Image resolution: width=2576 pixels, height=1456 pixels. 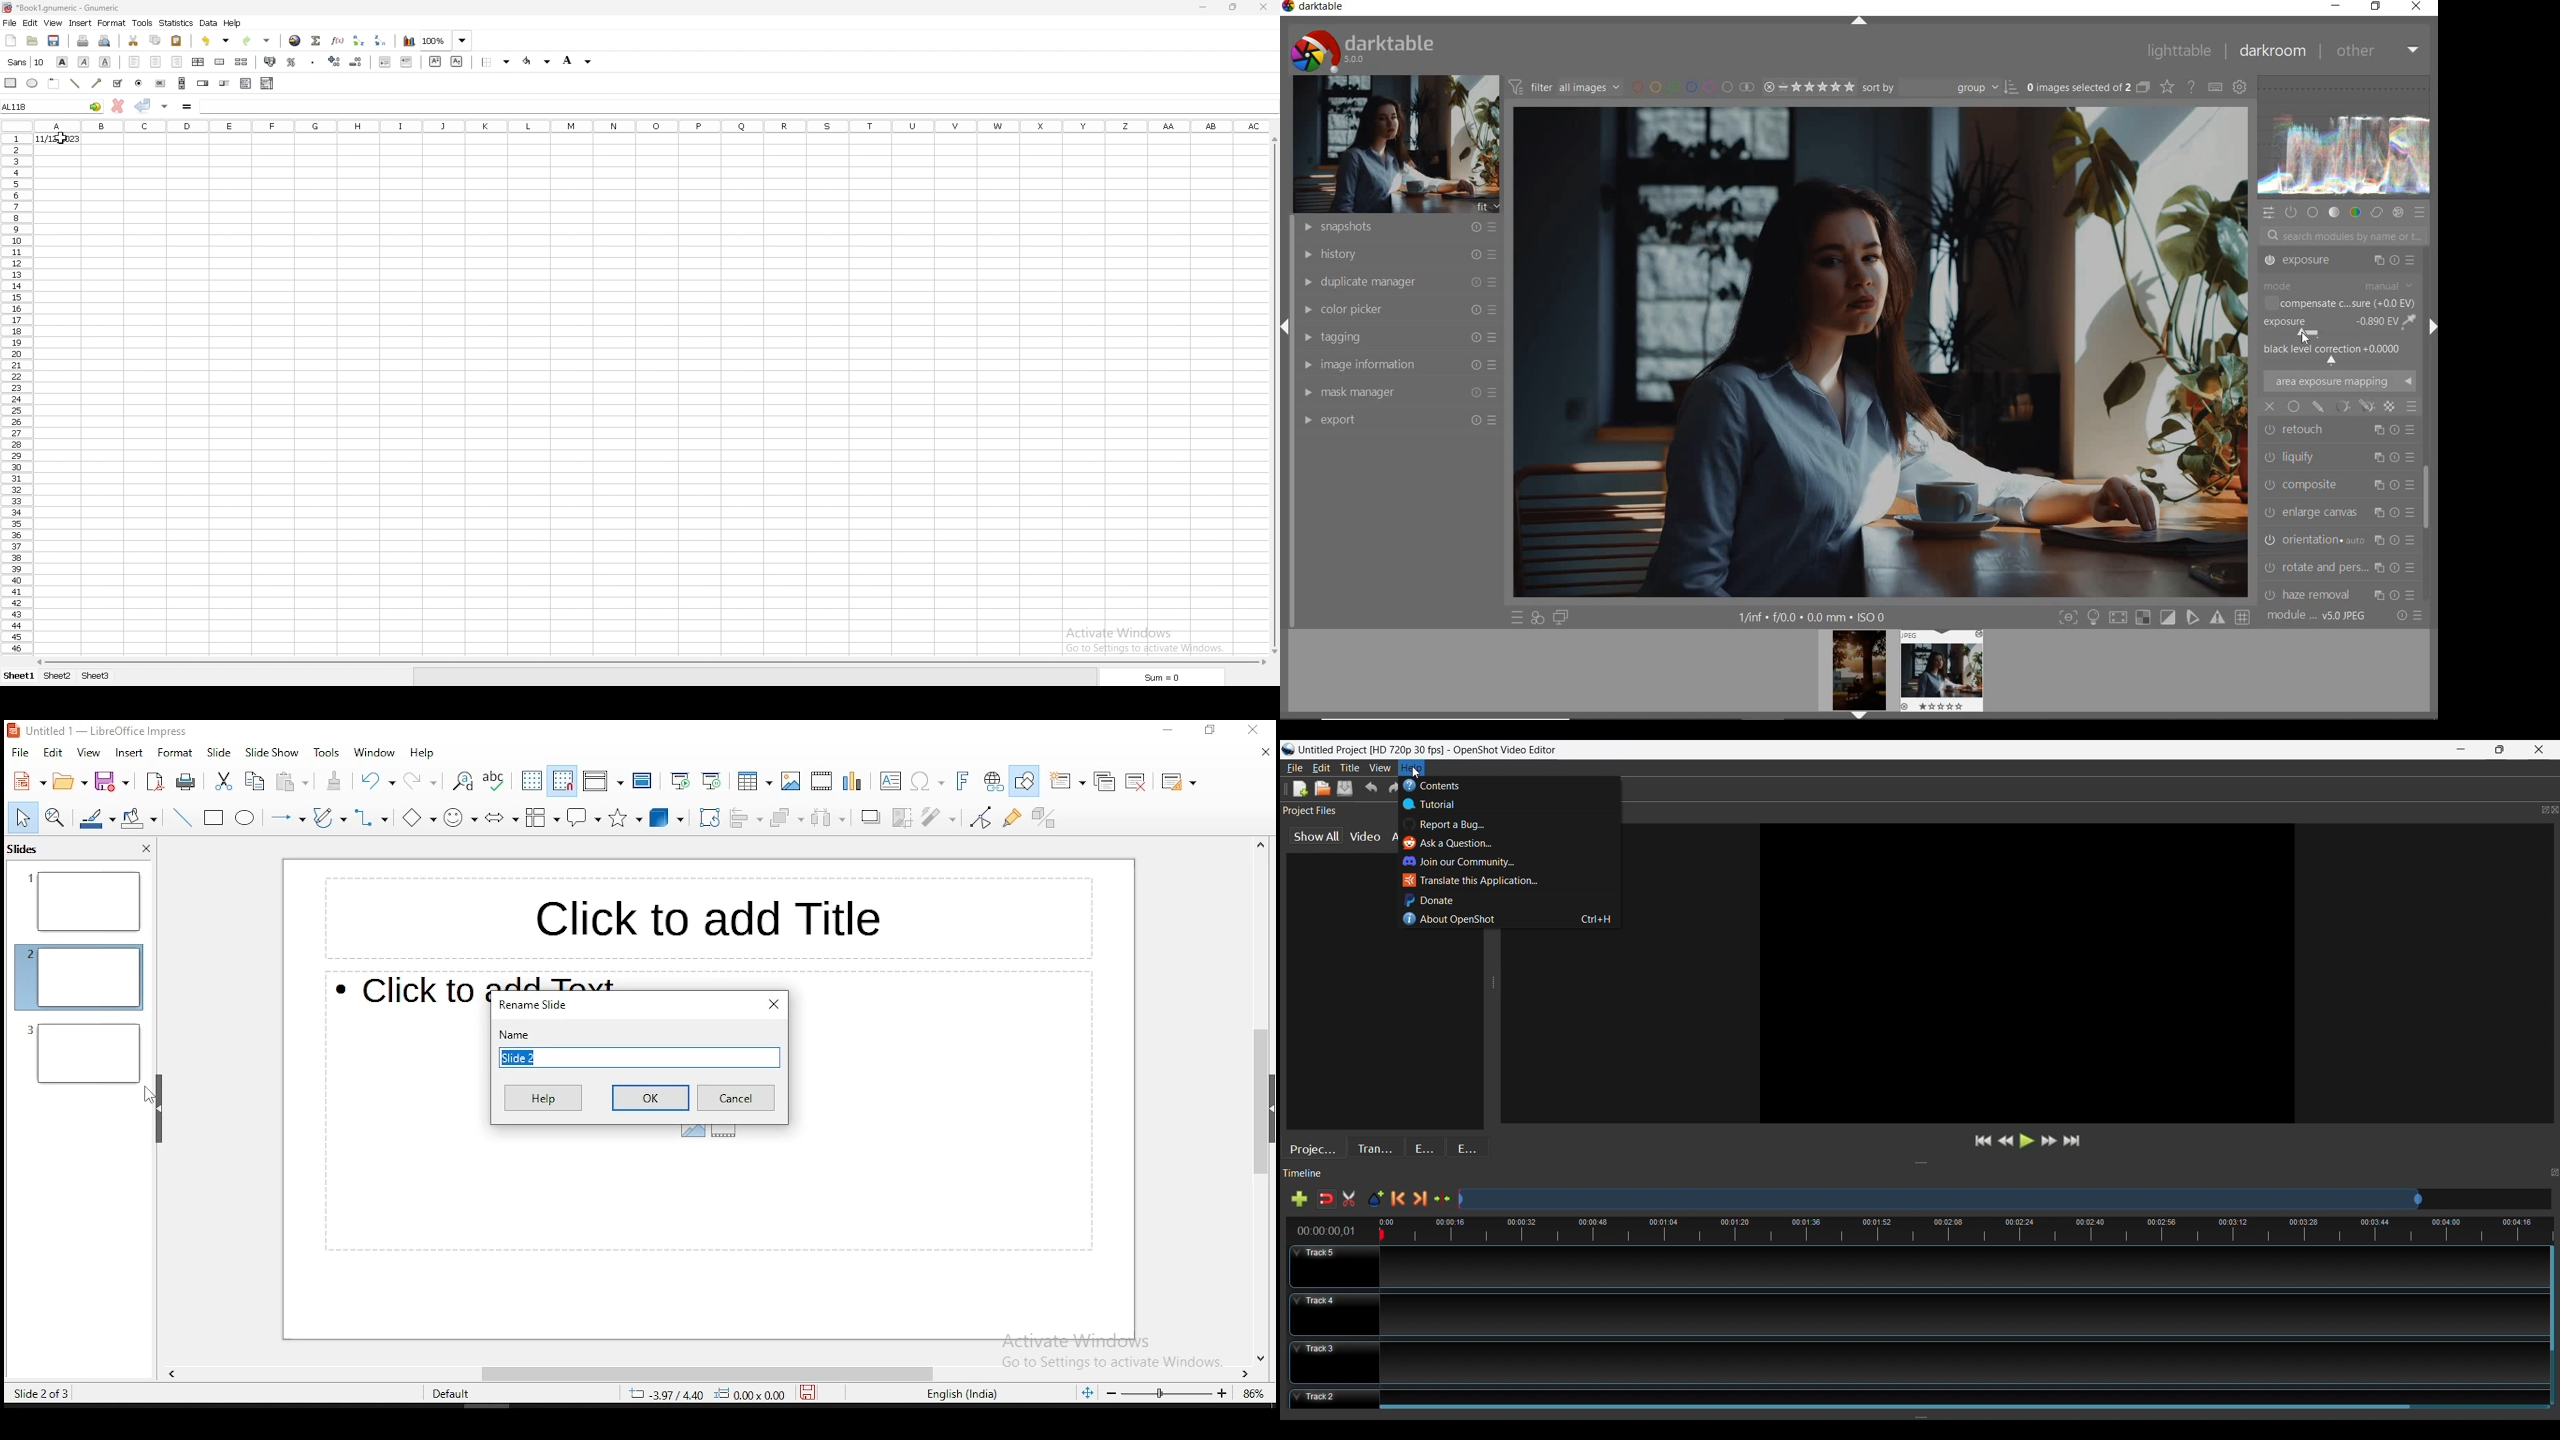 What do you see at coordinates (494, 782) in the screenshot?
I see `spell check` at bounding box center [494, 782].